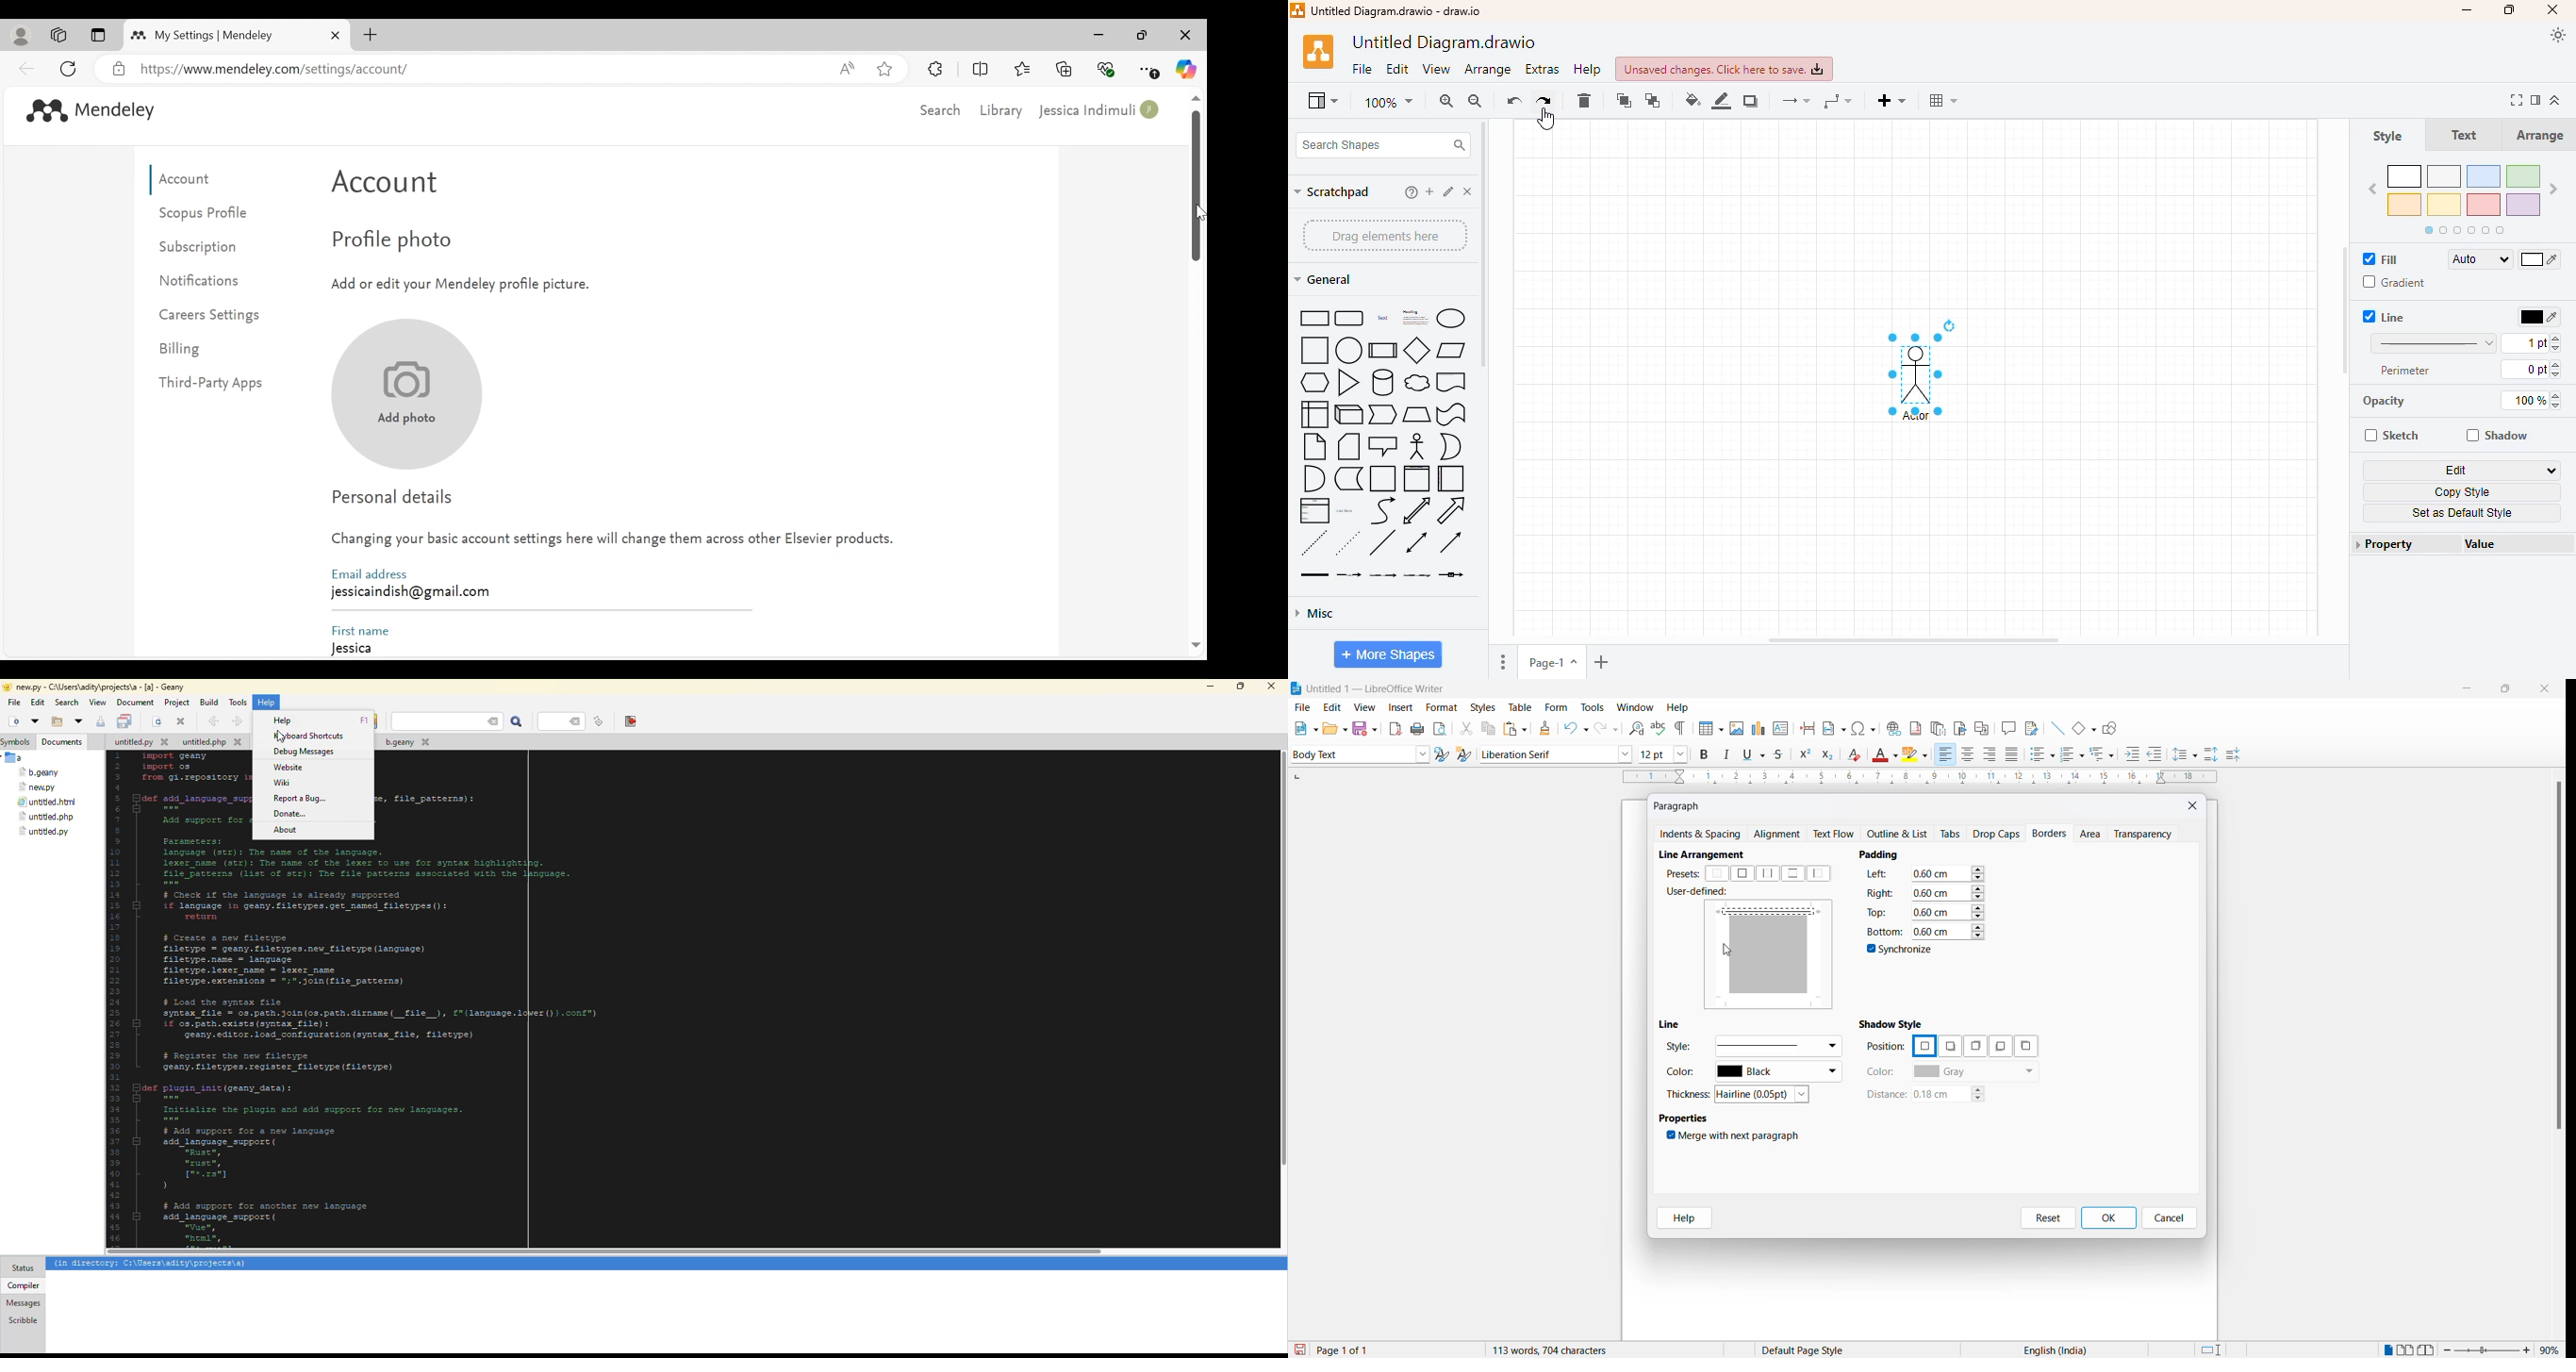 This screenshot has height=1372, width=2576. I want to click on insert page, so click(1600, 661).